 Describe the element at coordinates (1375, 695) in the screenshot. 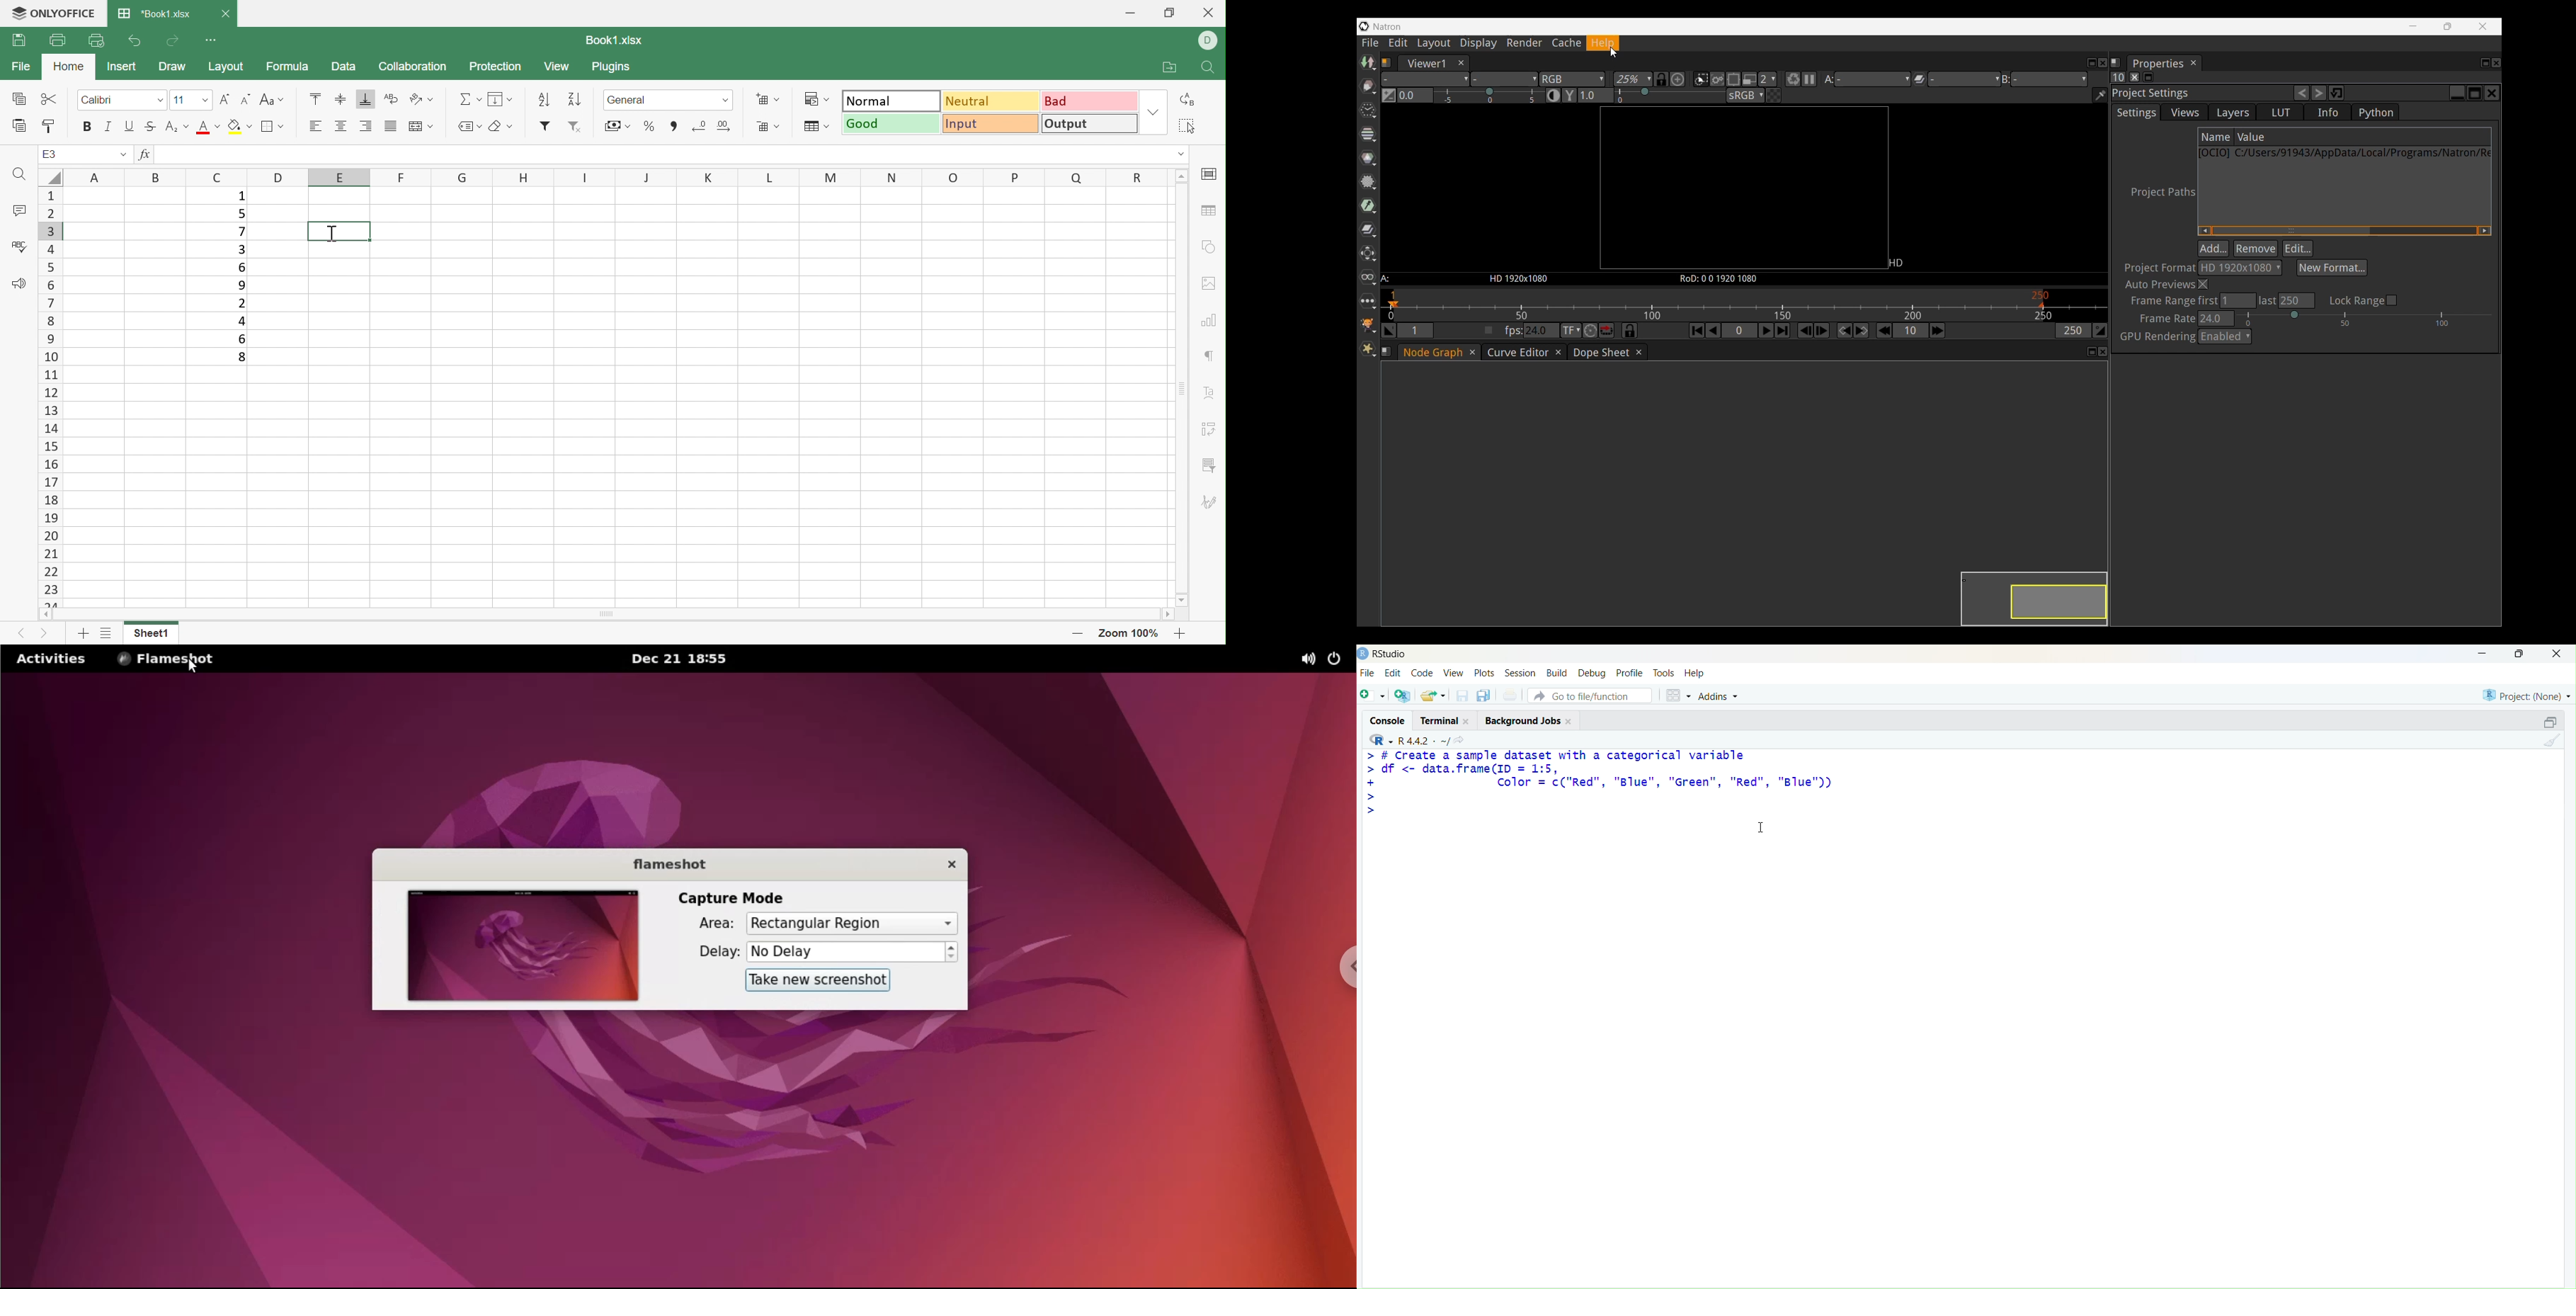

I see `add file as` at that location.